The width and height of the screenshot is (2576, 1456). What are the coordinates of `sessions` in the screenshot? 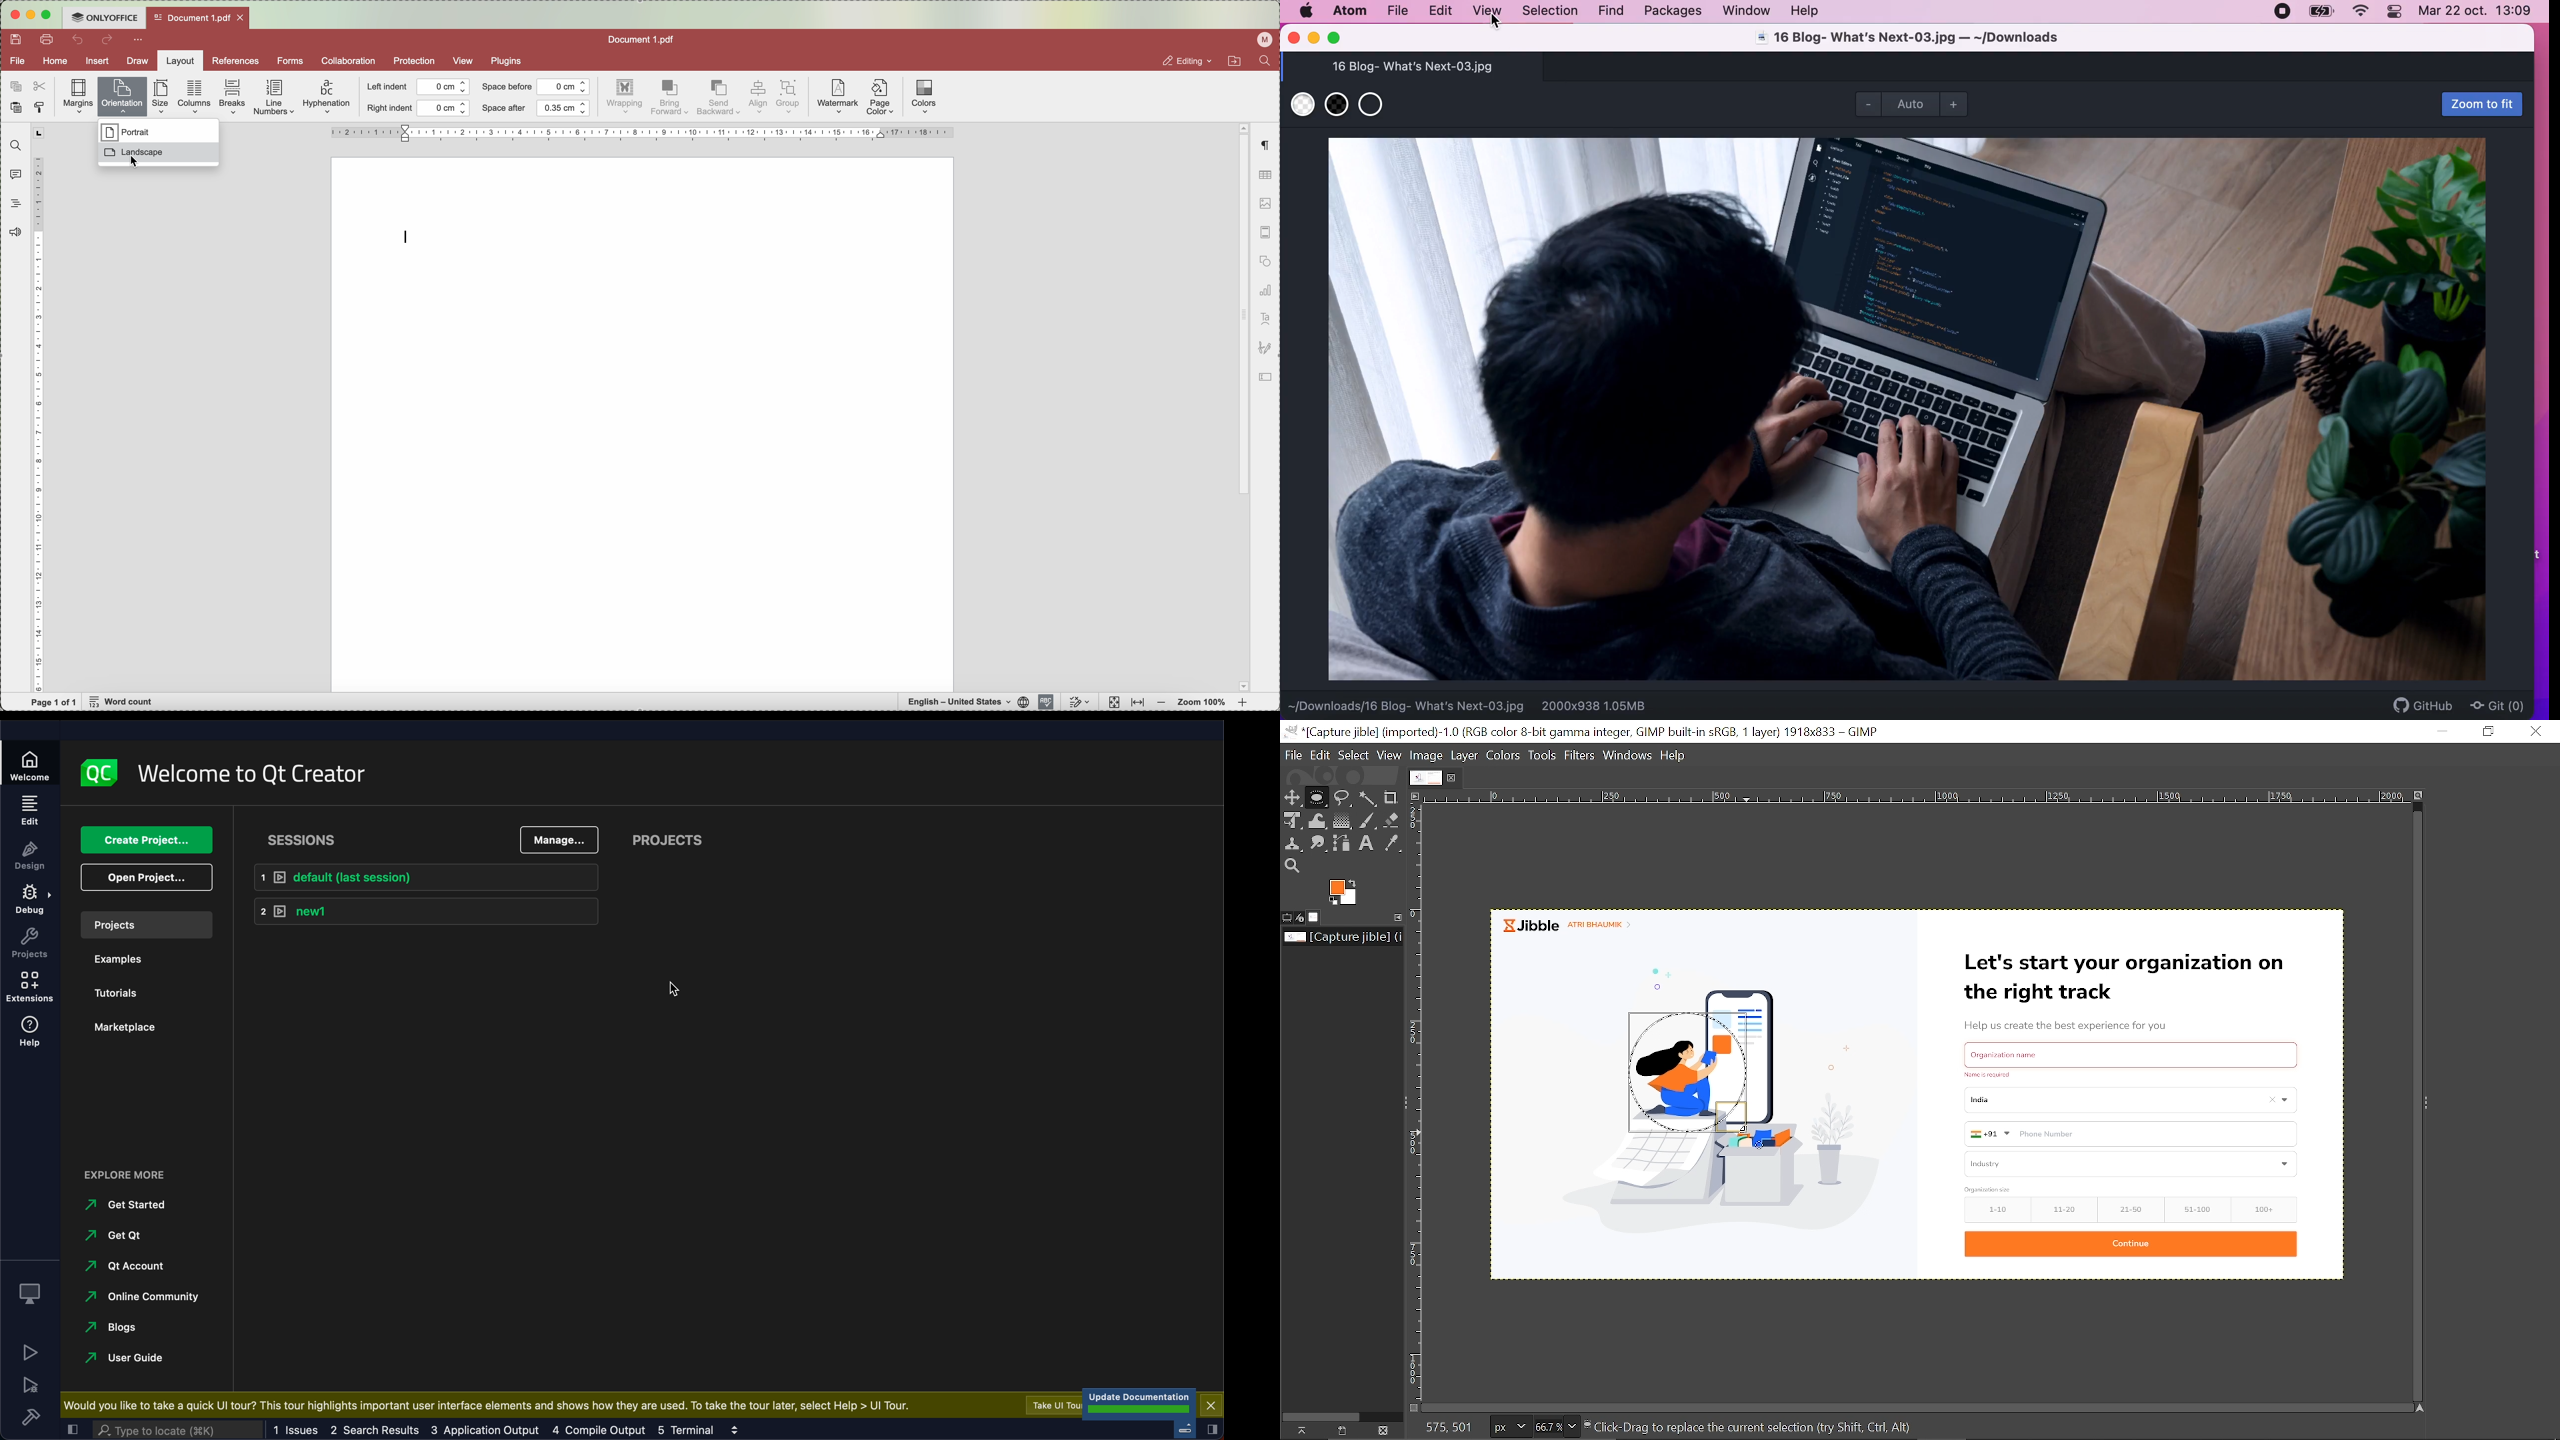 It's located at (314, 837).